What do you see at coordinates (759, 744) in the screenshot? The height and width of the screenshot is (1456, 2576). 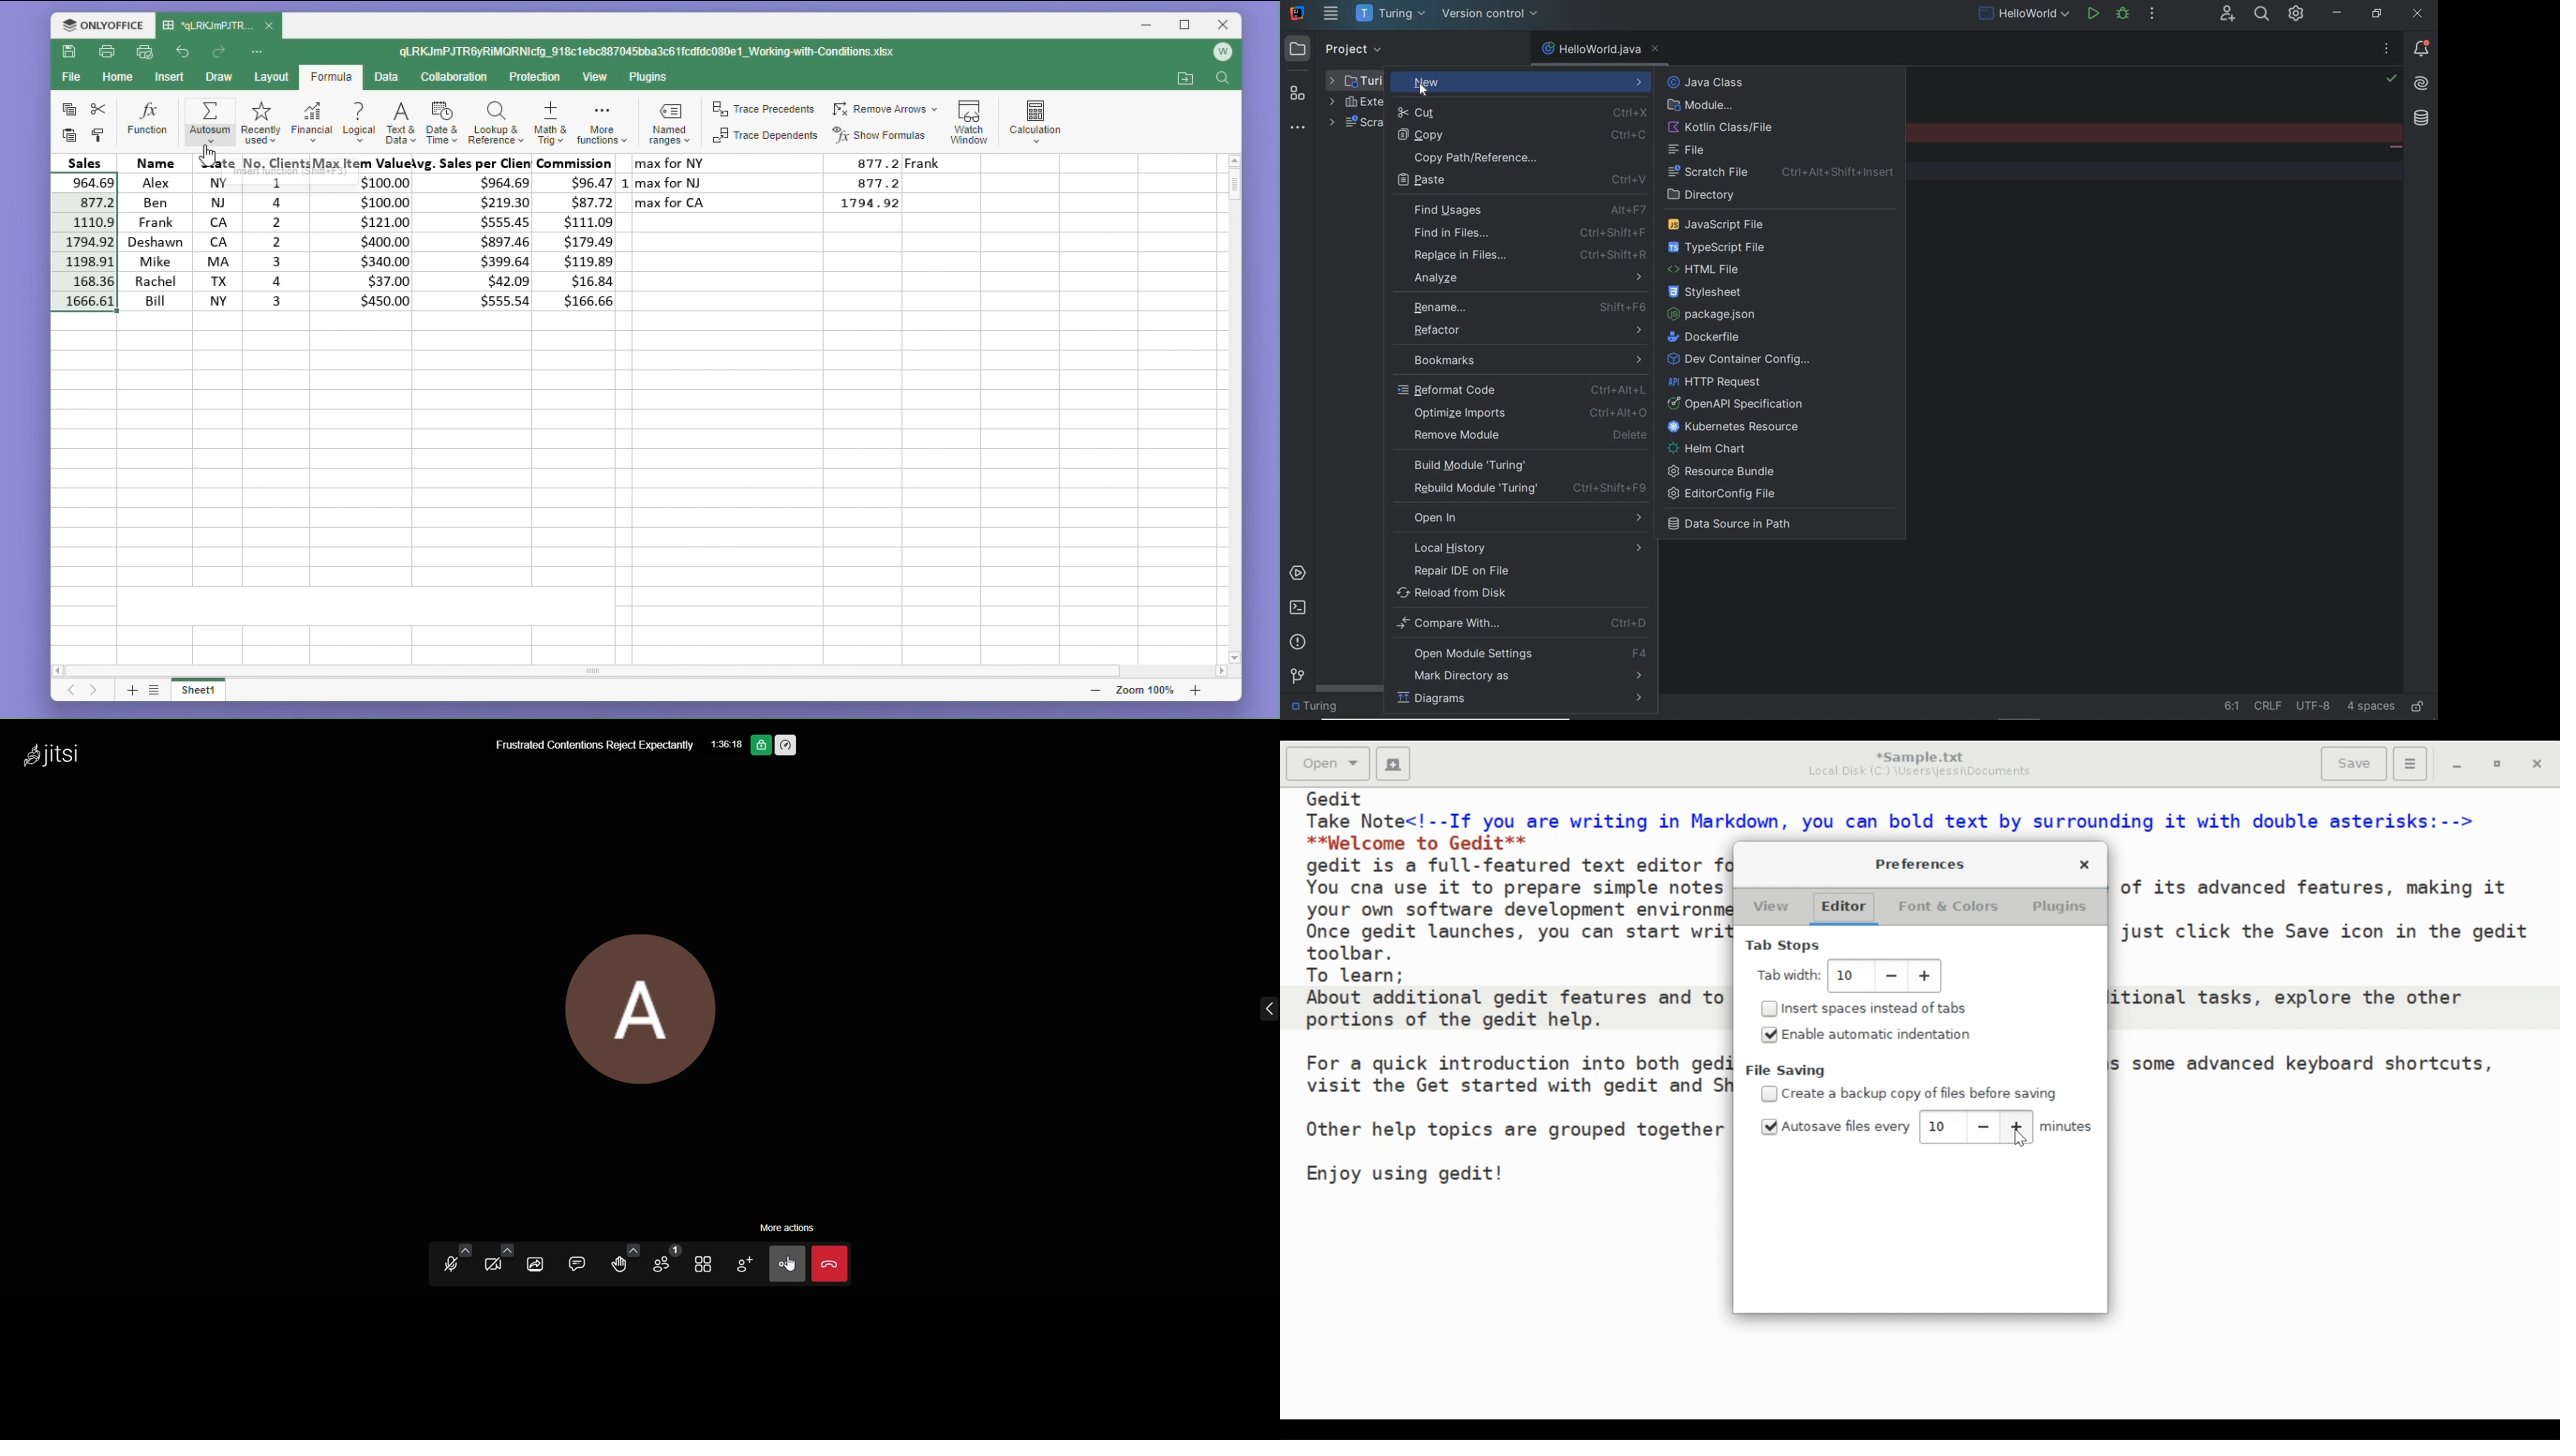 I see `end to end encryption on` at bounding box center [759, 744].